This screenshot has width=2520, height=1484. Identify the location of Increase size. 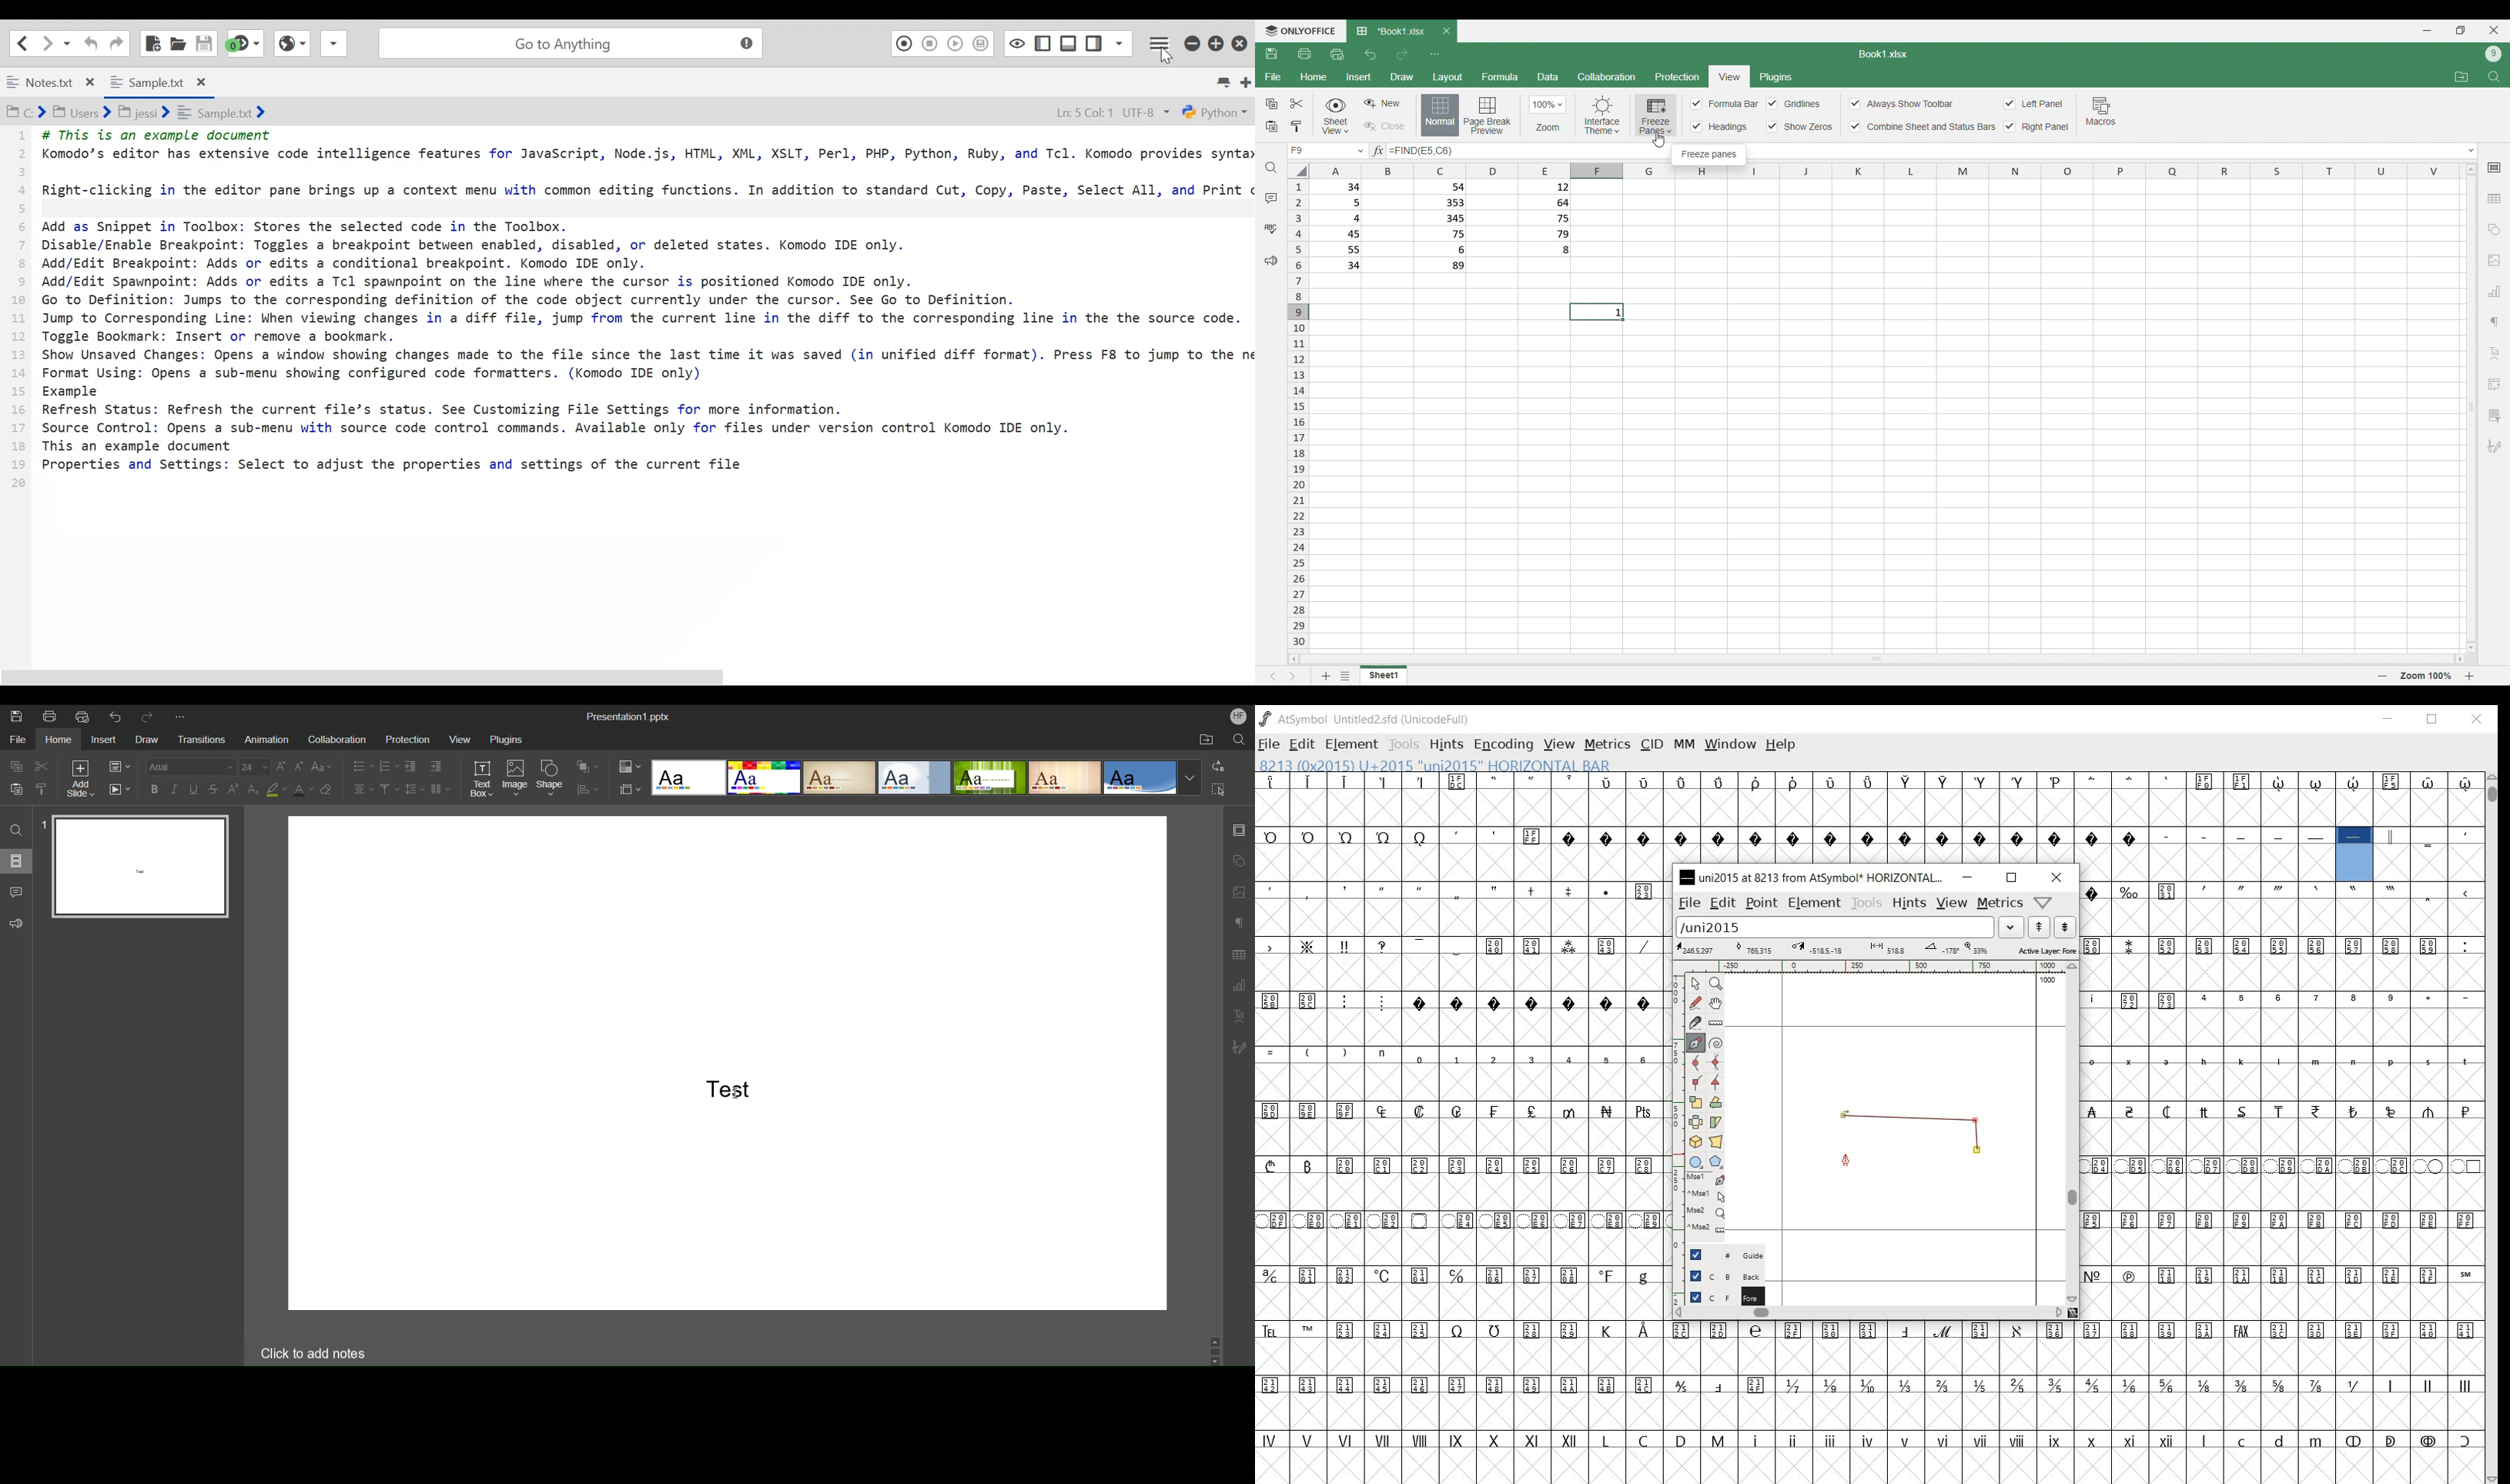
(282, 766).